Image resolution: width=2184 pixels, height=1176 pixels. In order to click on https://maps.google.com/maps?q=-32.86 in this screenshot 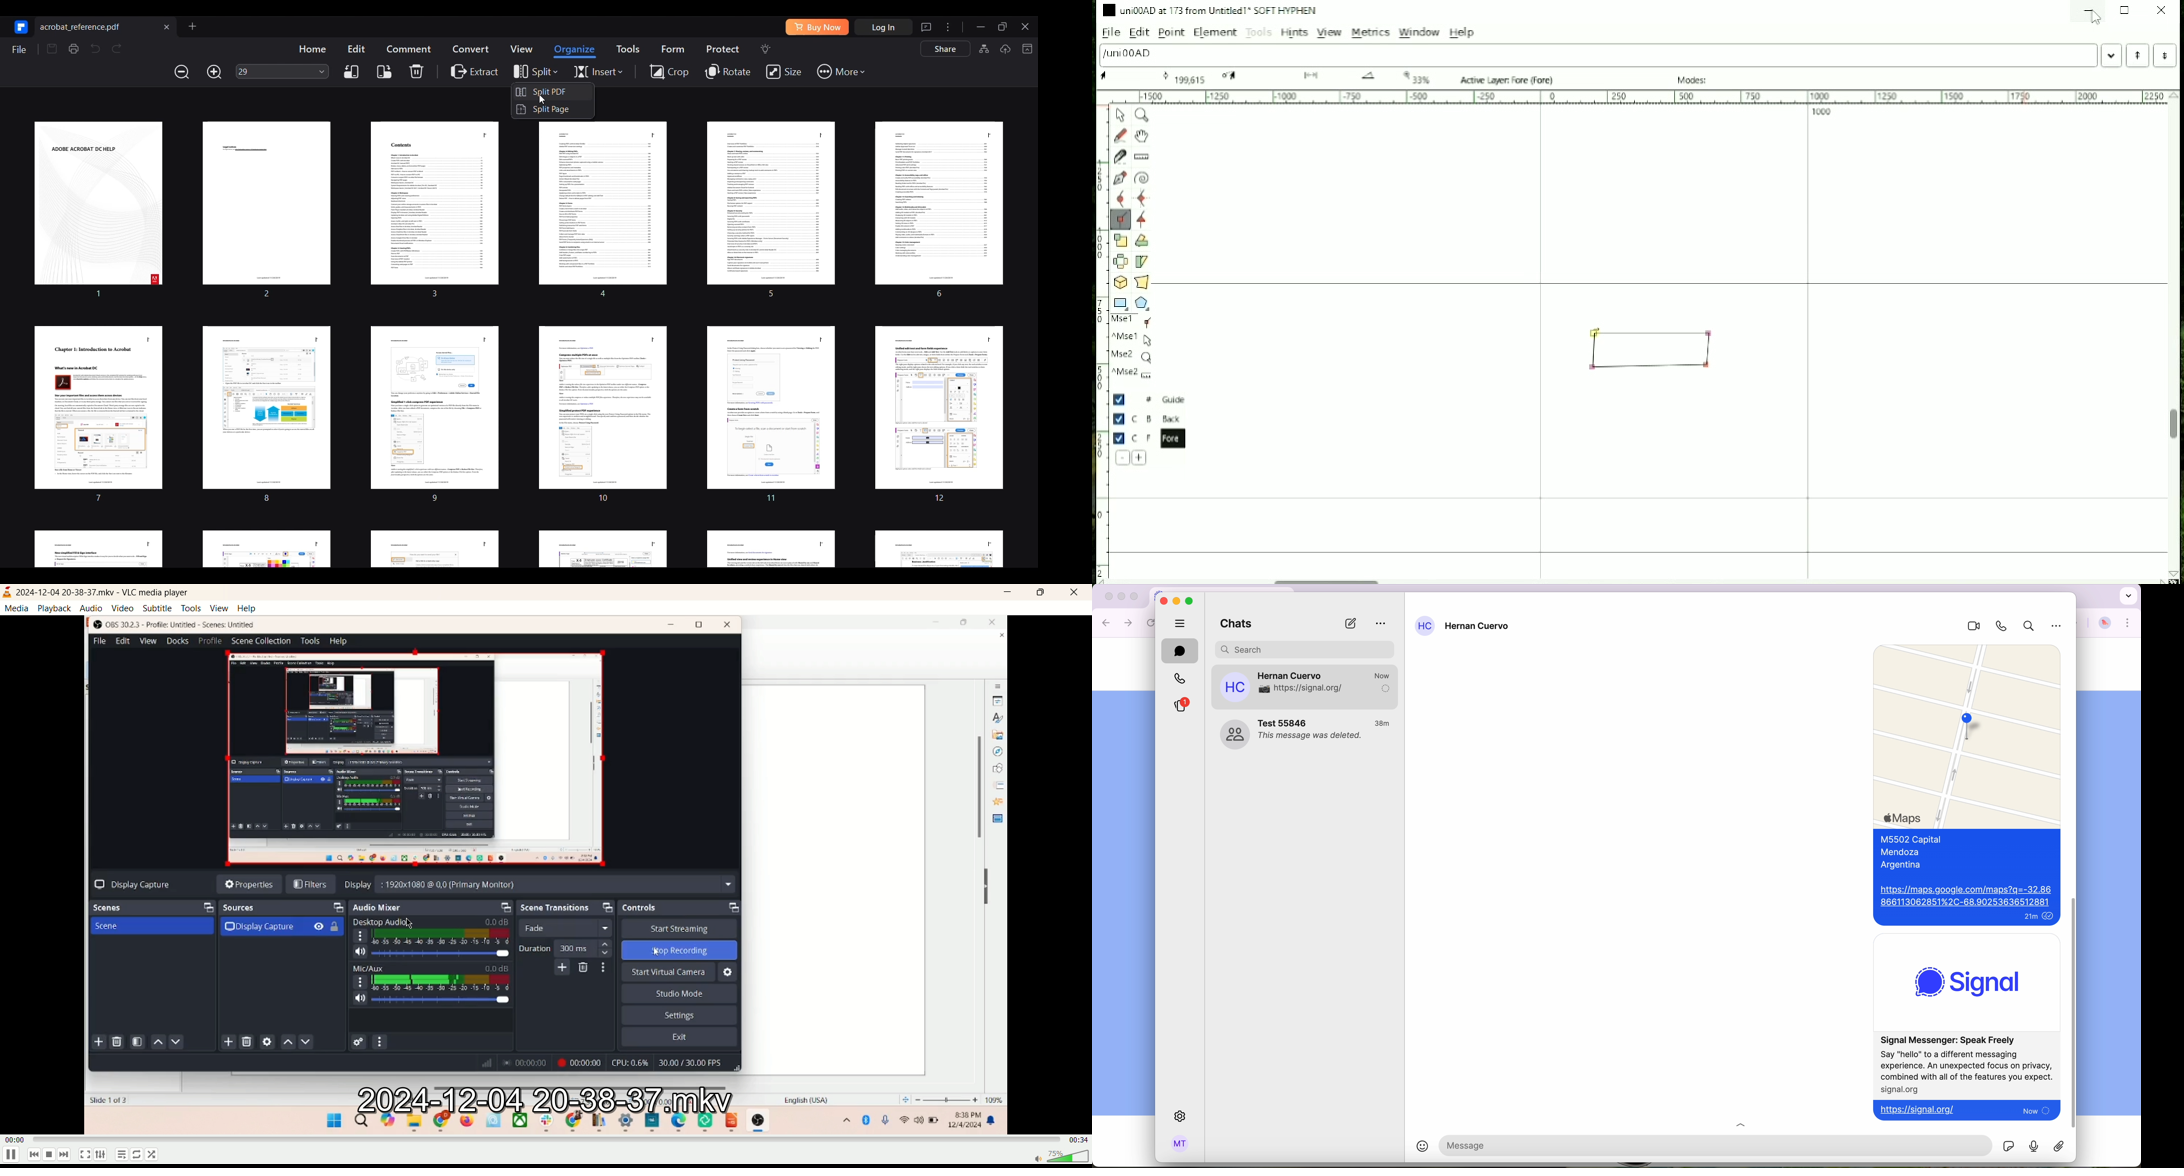, I will do `click(1967, 895)`.